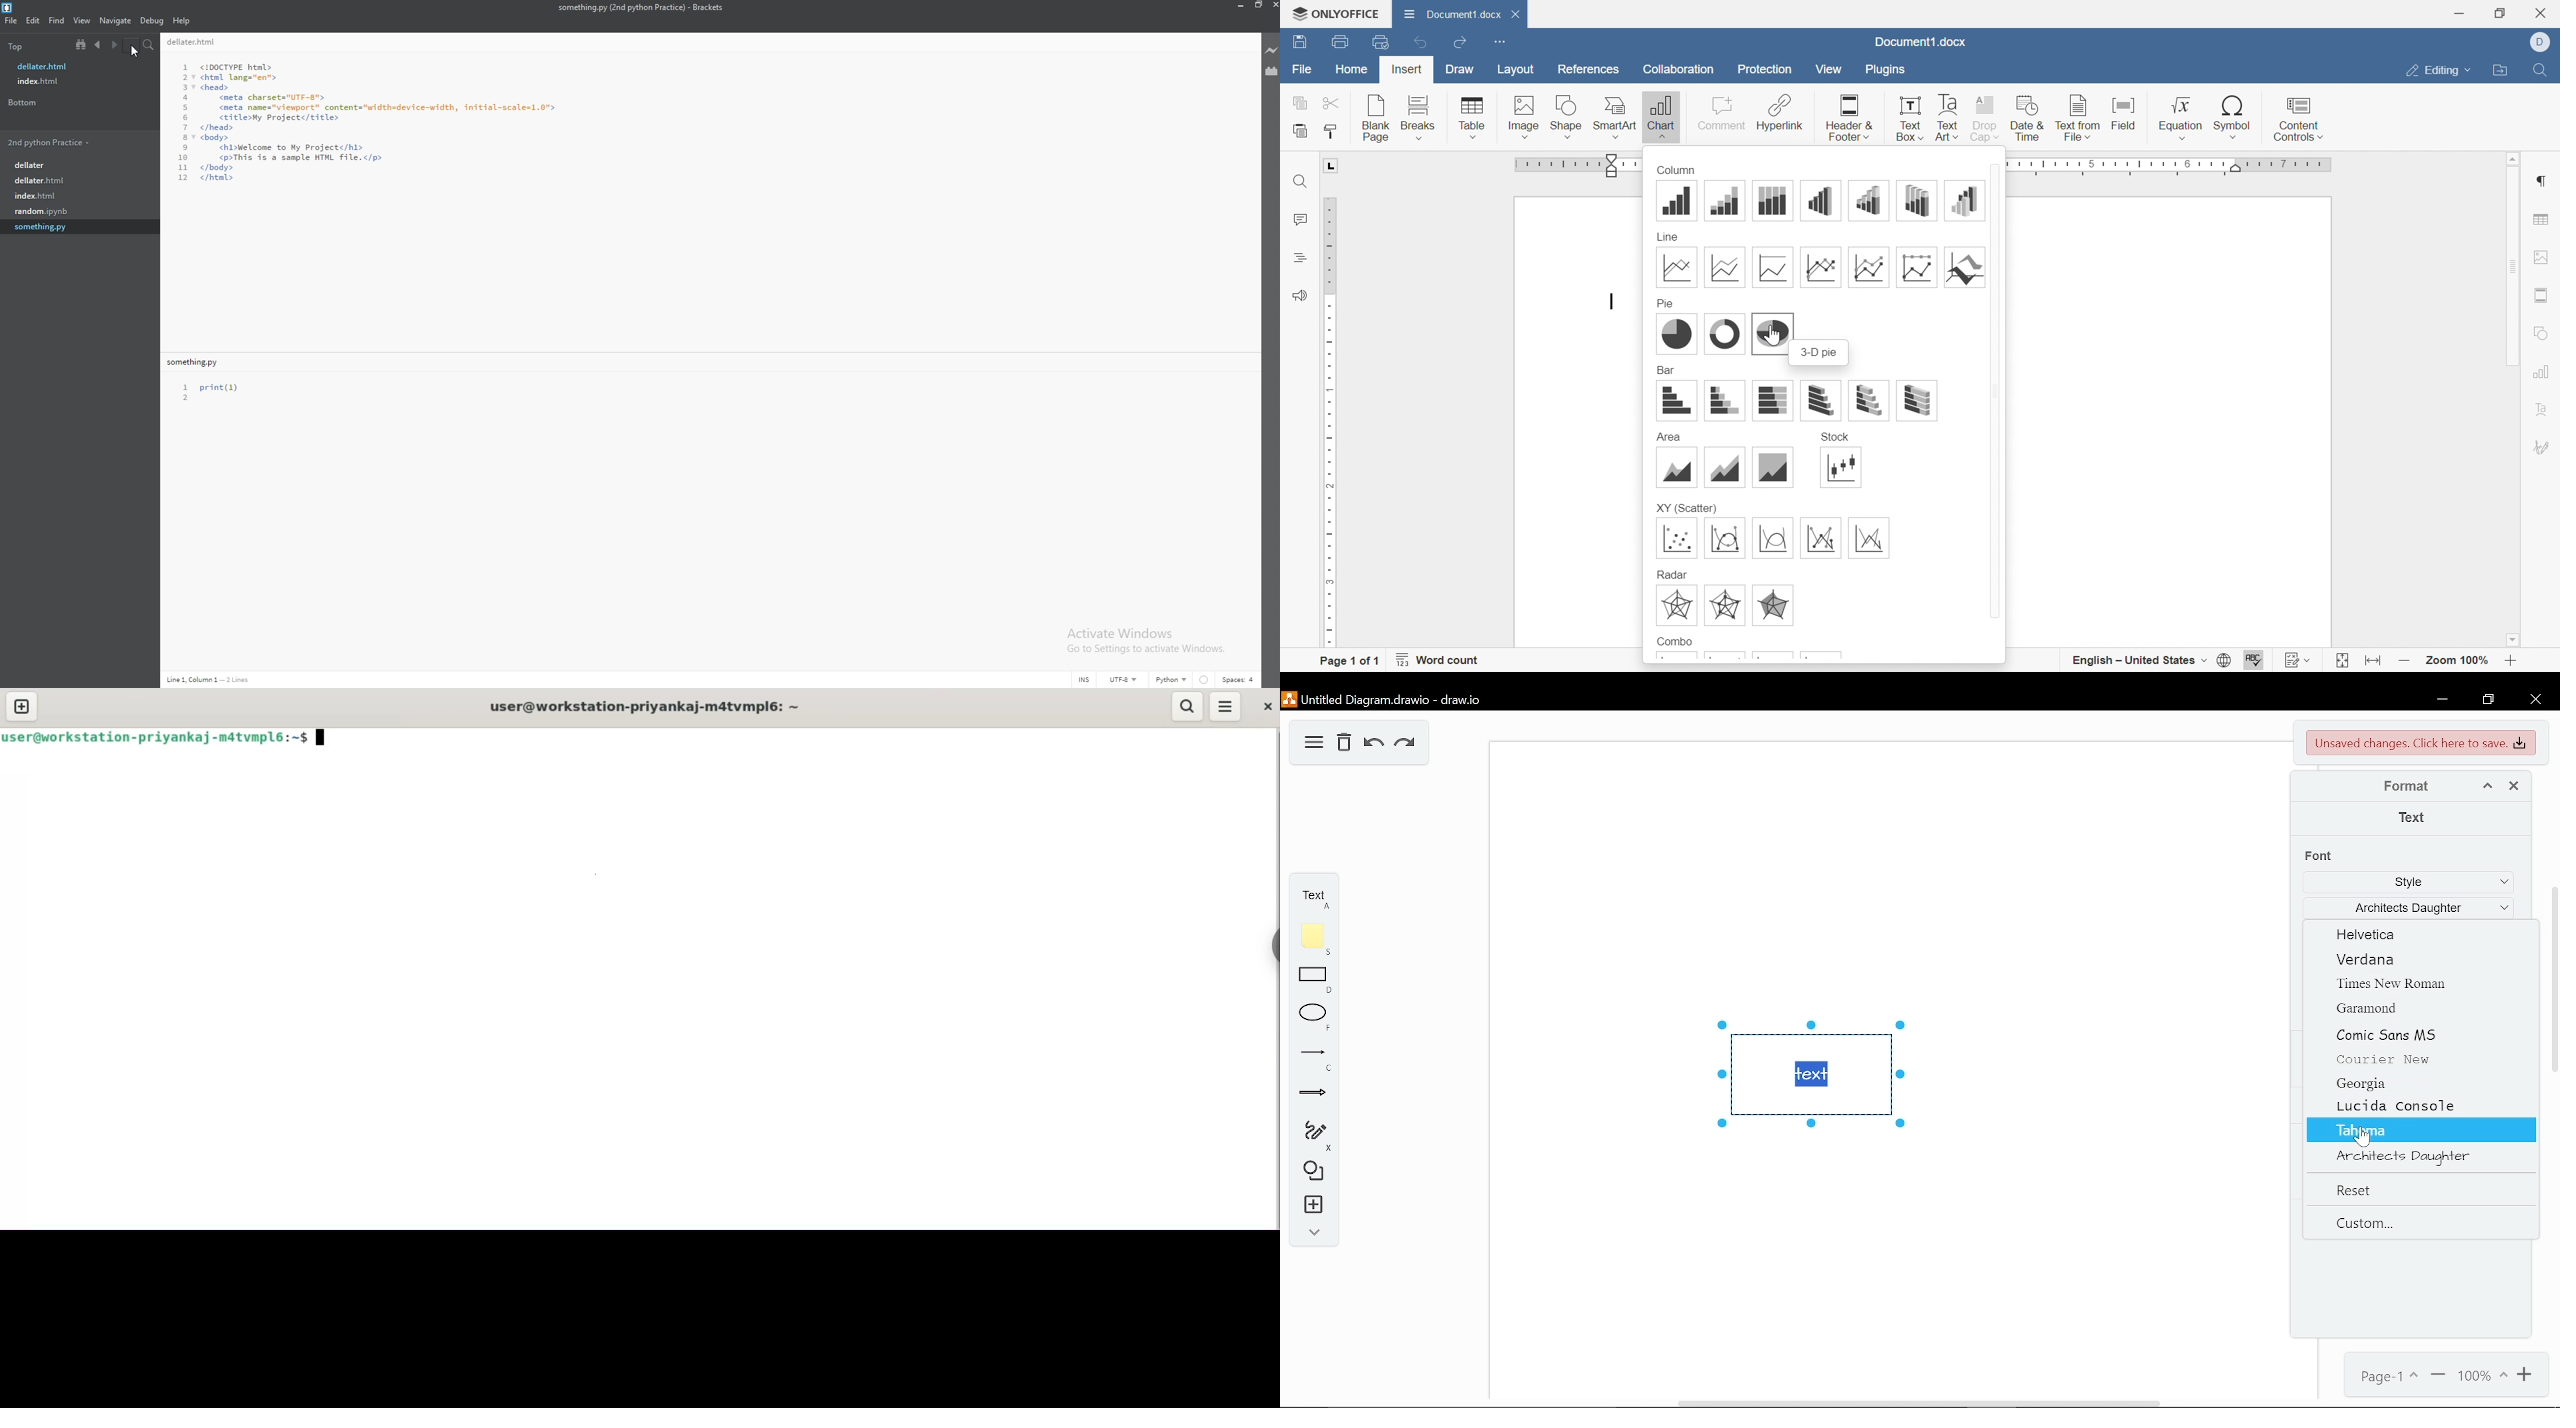 The image size is (2576, 1428). What do you see at coordinates (2482, 1377) in the screenshot?
I see `current zoom` at bounding box center [2482, 1377].